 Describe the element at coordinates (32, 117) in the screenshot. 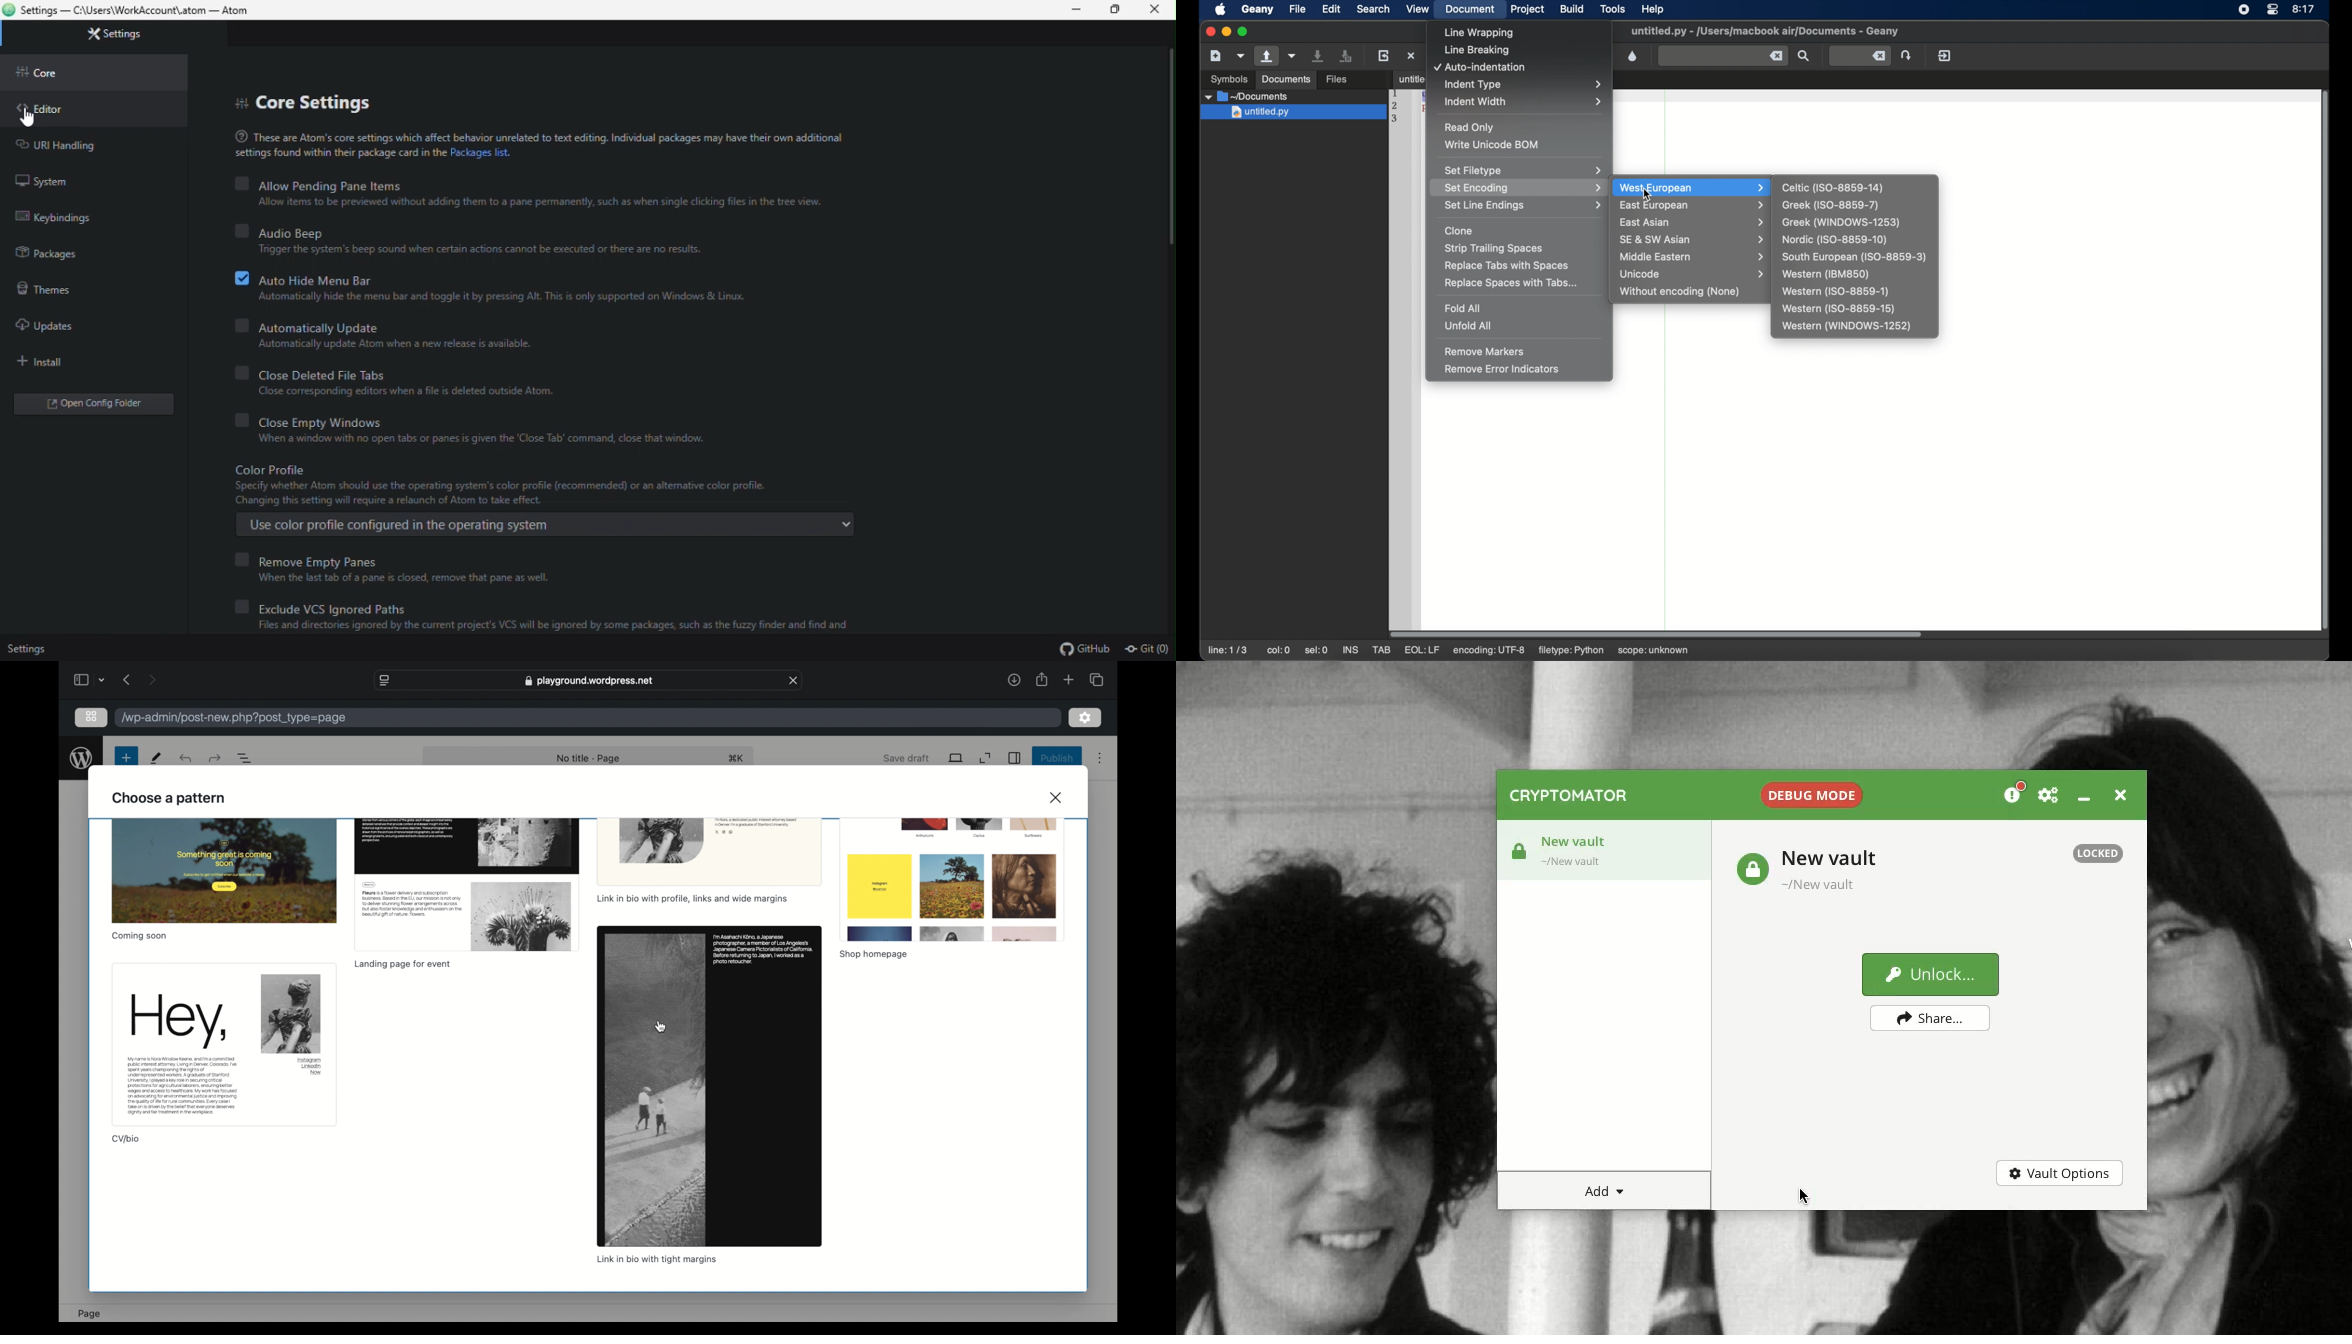

I see `cursor` at that location.